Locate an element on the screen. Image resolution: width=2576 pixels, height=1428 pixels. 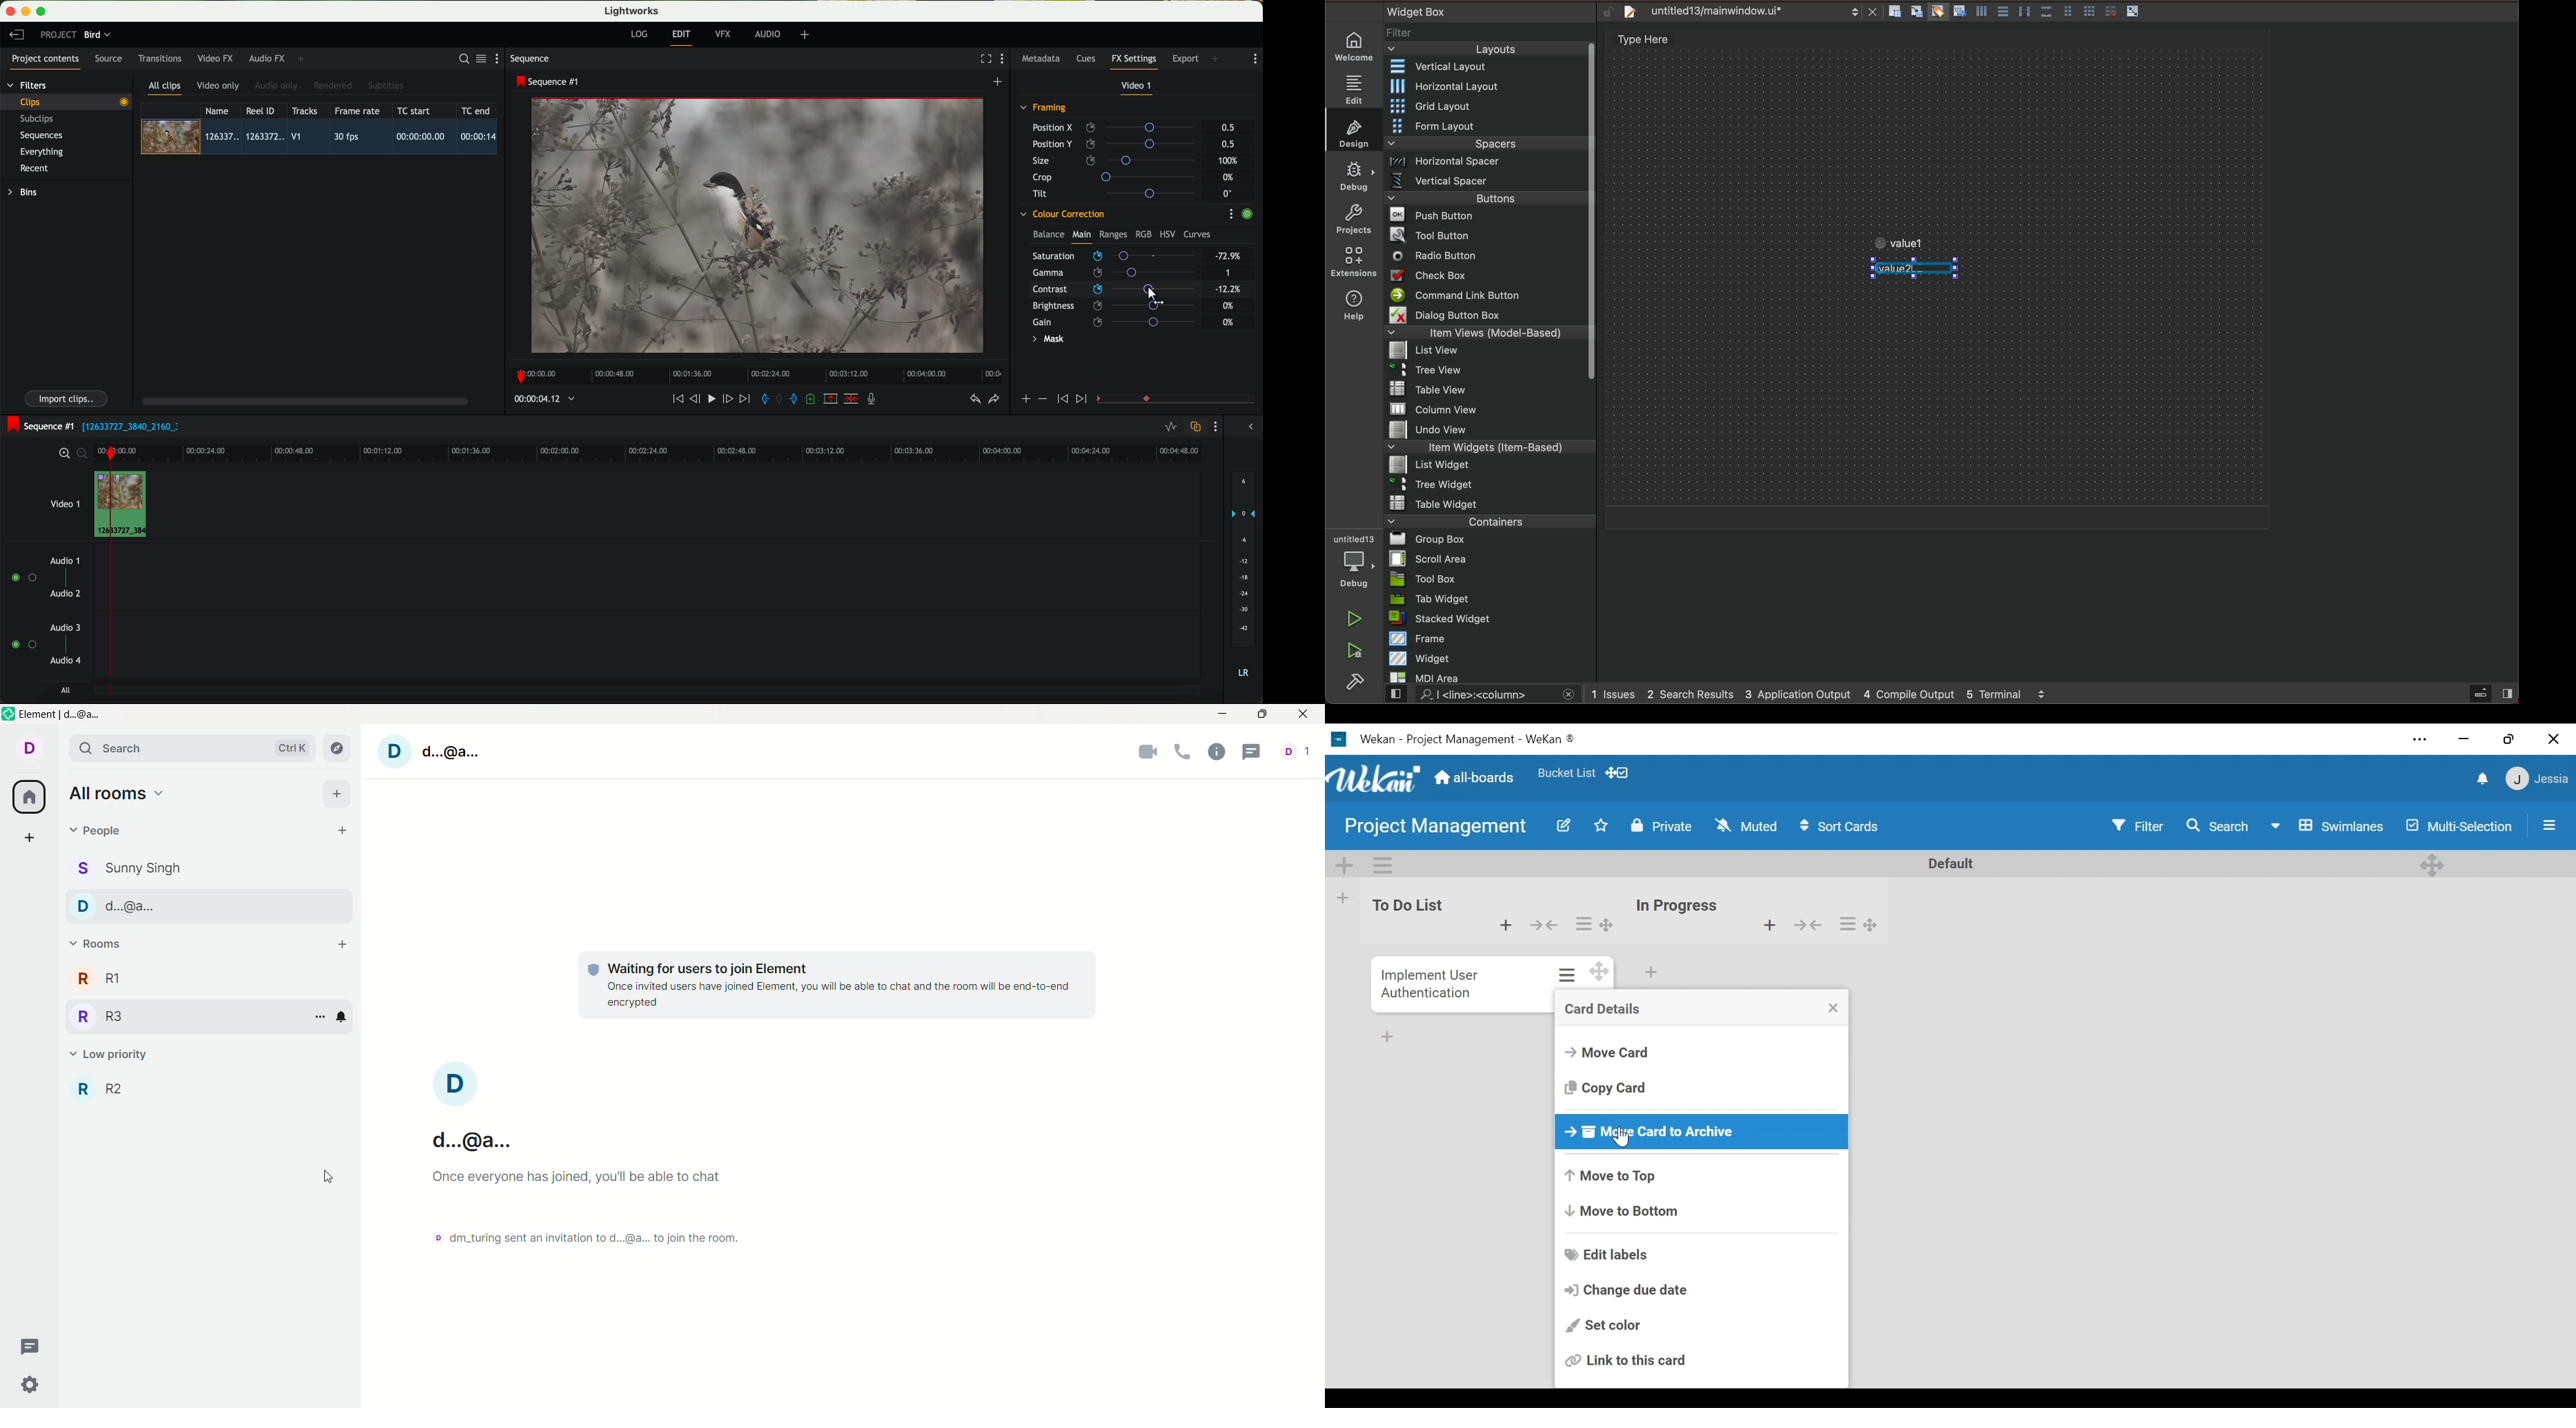
add is located at coordinates (338, 794).